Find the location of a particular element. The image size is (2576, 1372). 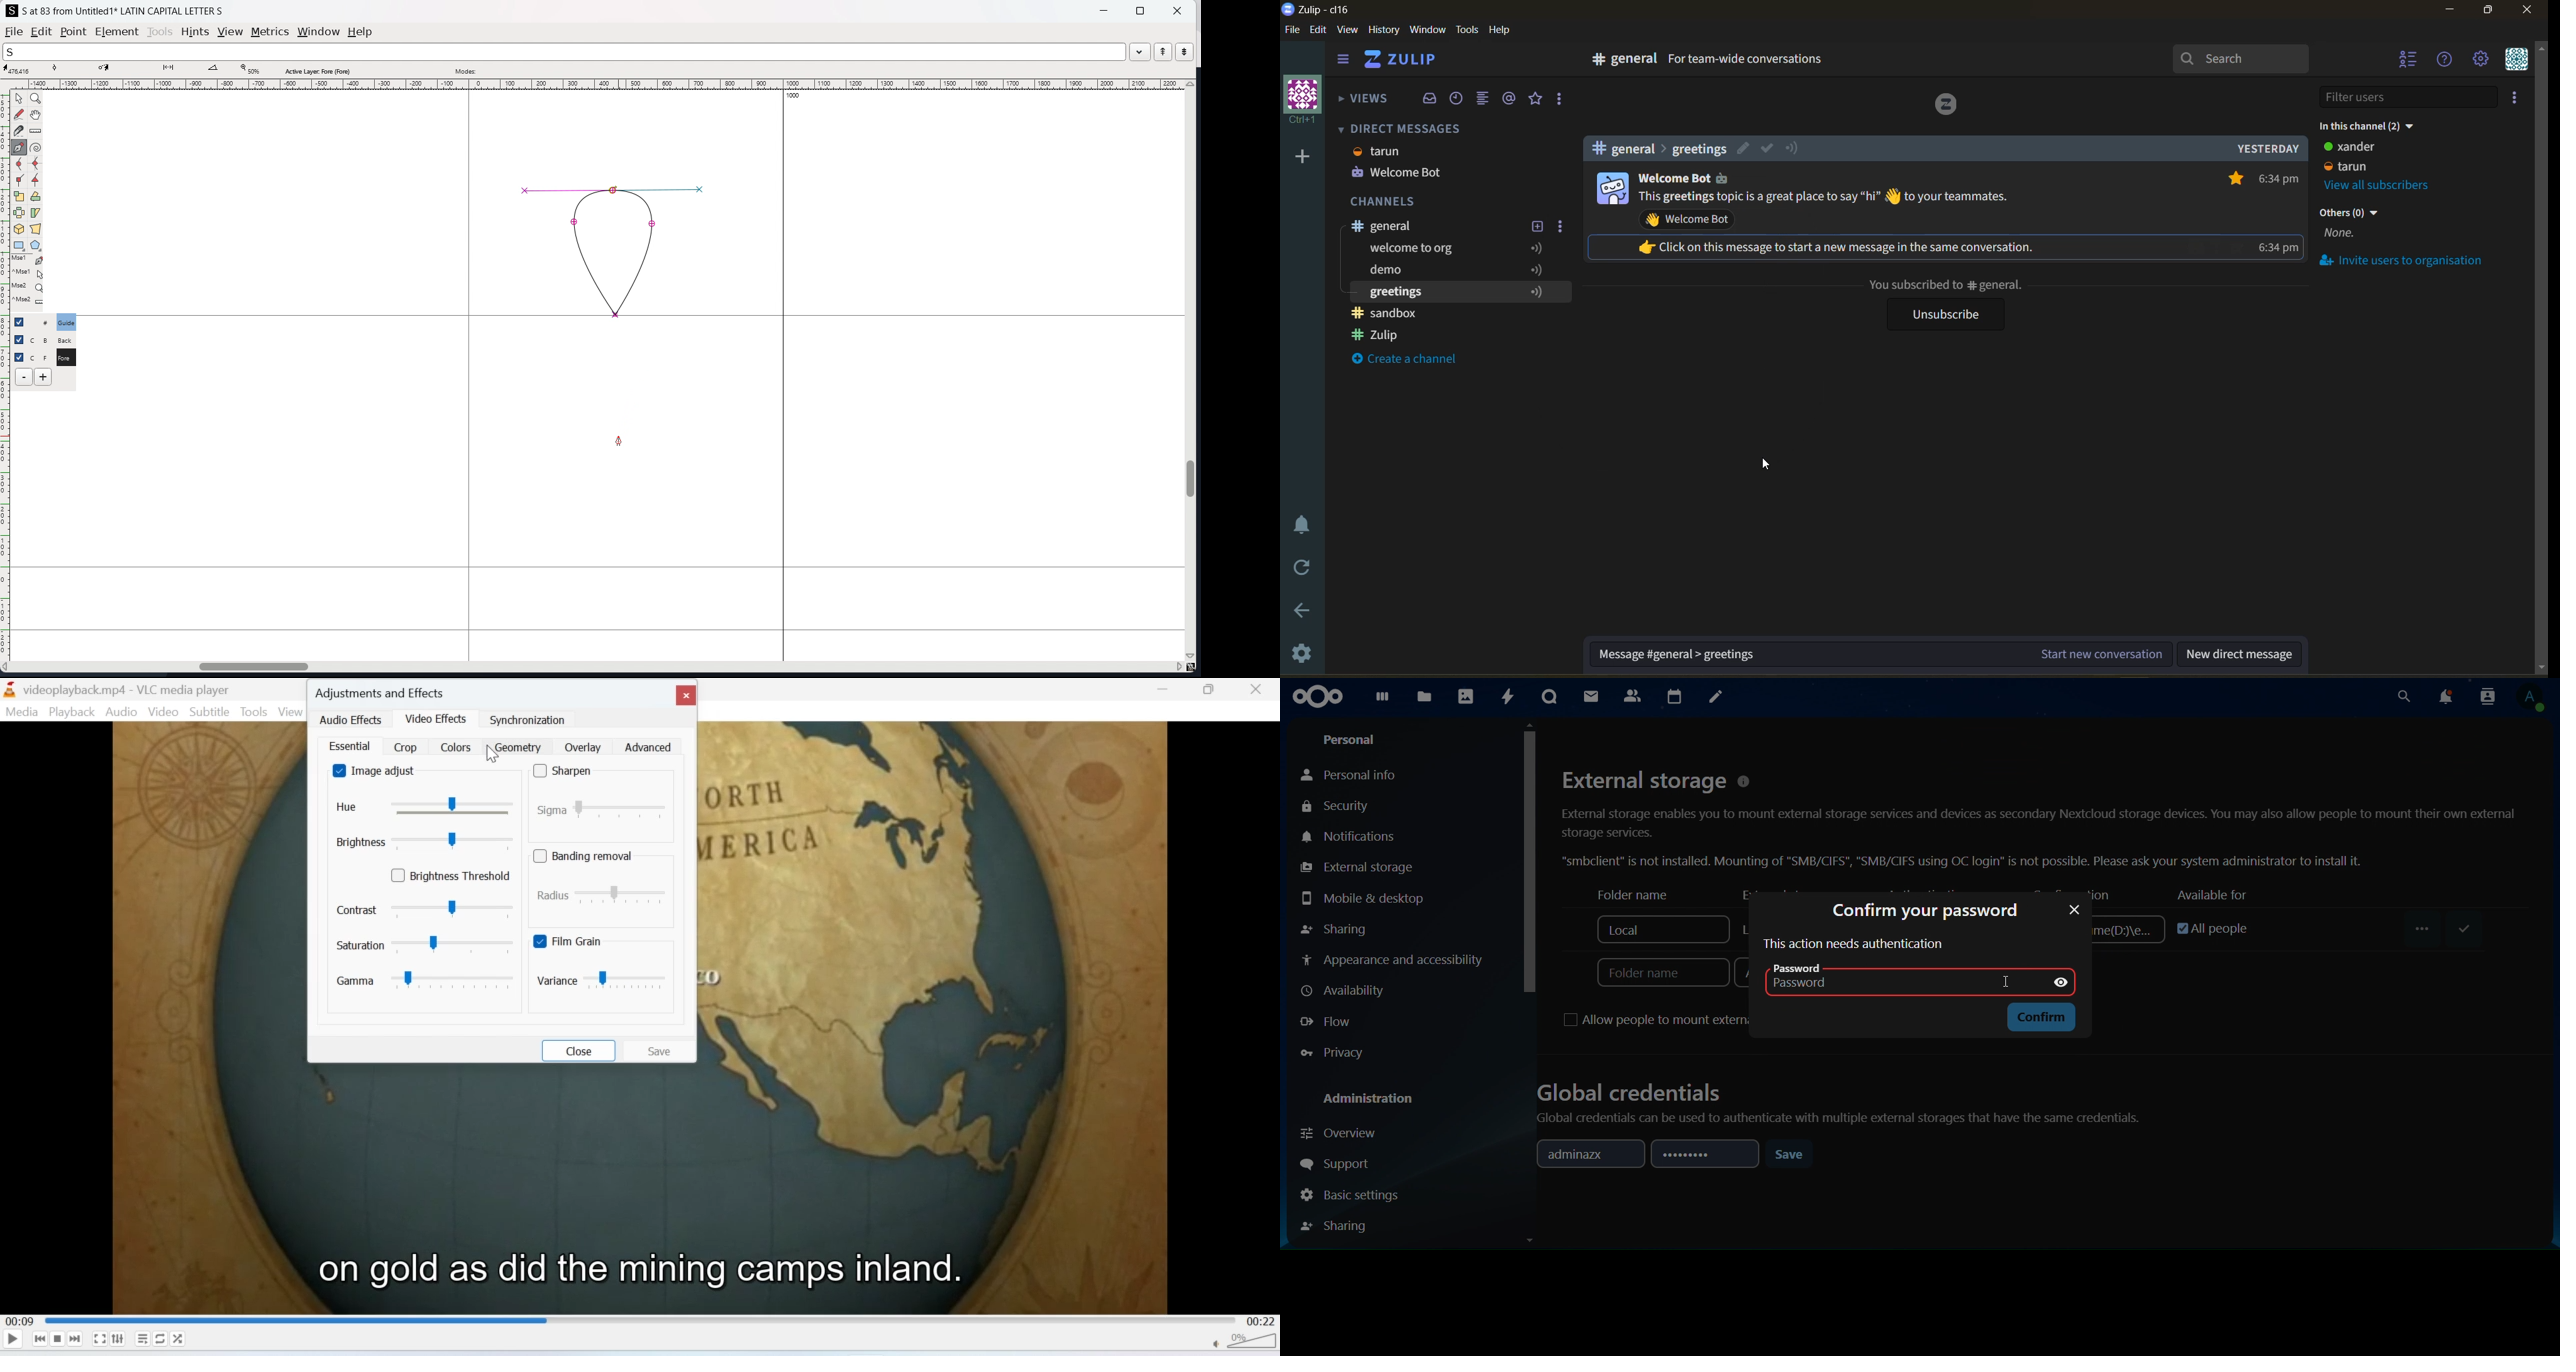

welcome bot is located at coordinates (1673, 180).